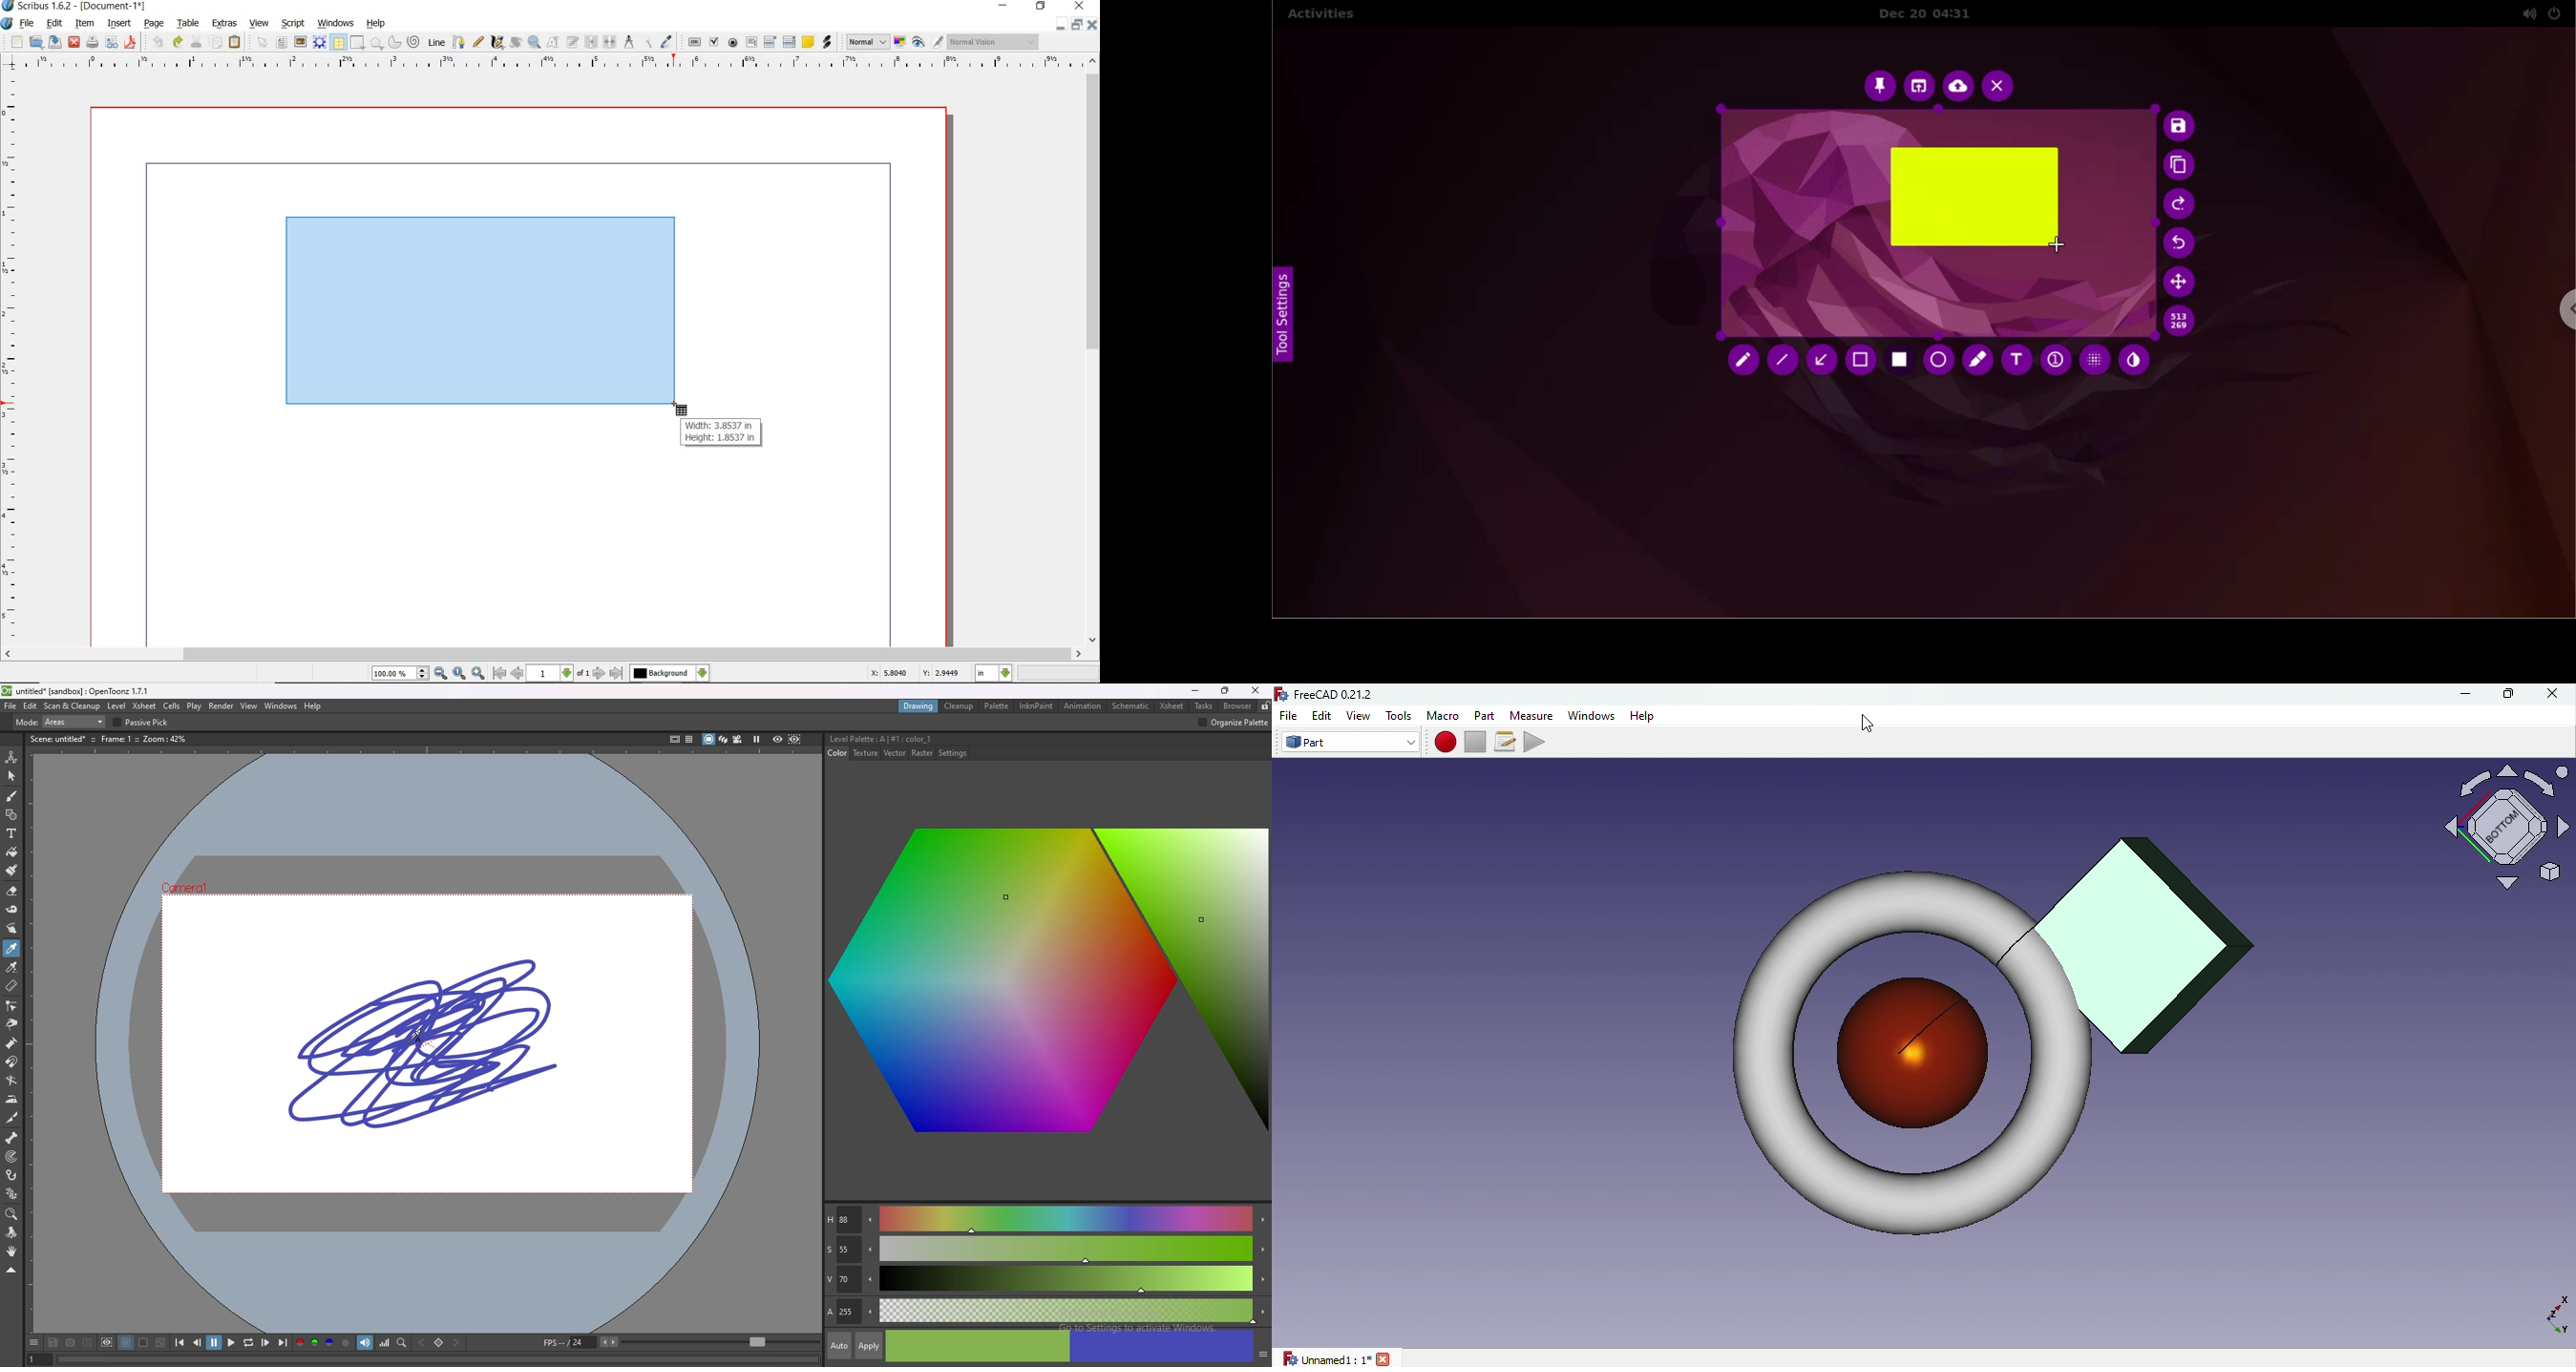 This screenshot has width=2576, height=1372. What do you see at coordinates (1059, 25) in the screenshot?
I see `minimize` at bounding box center [1059, 25].